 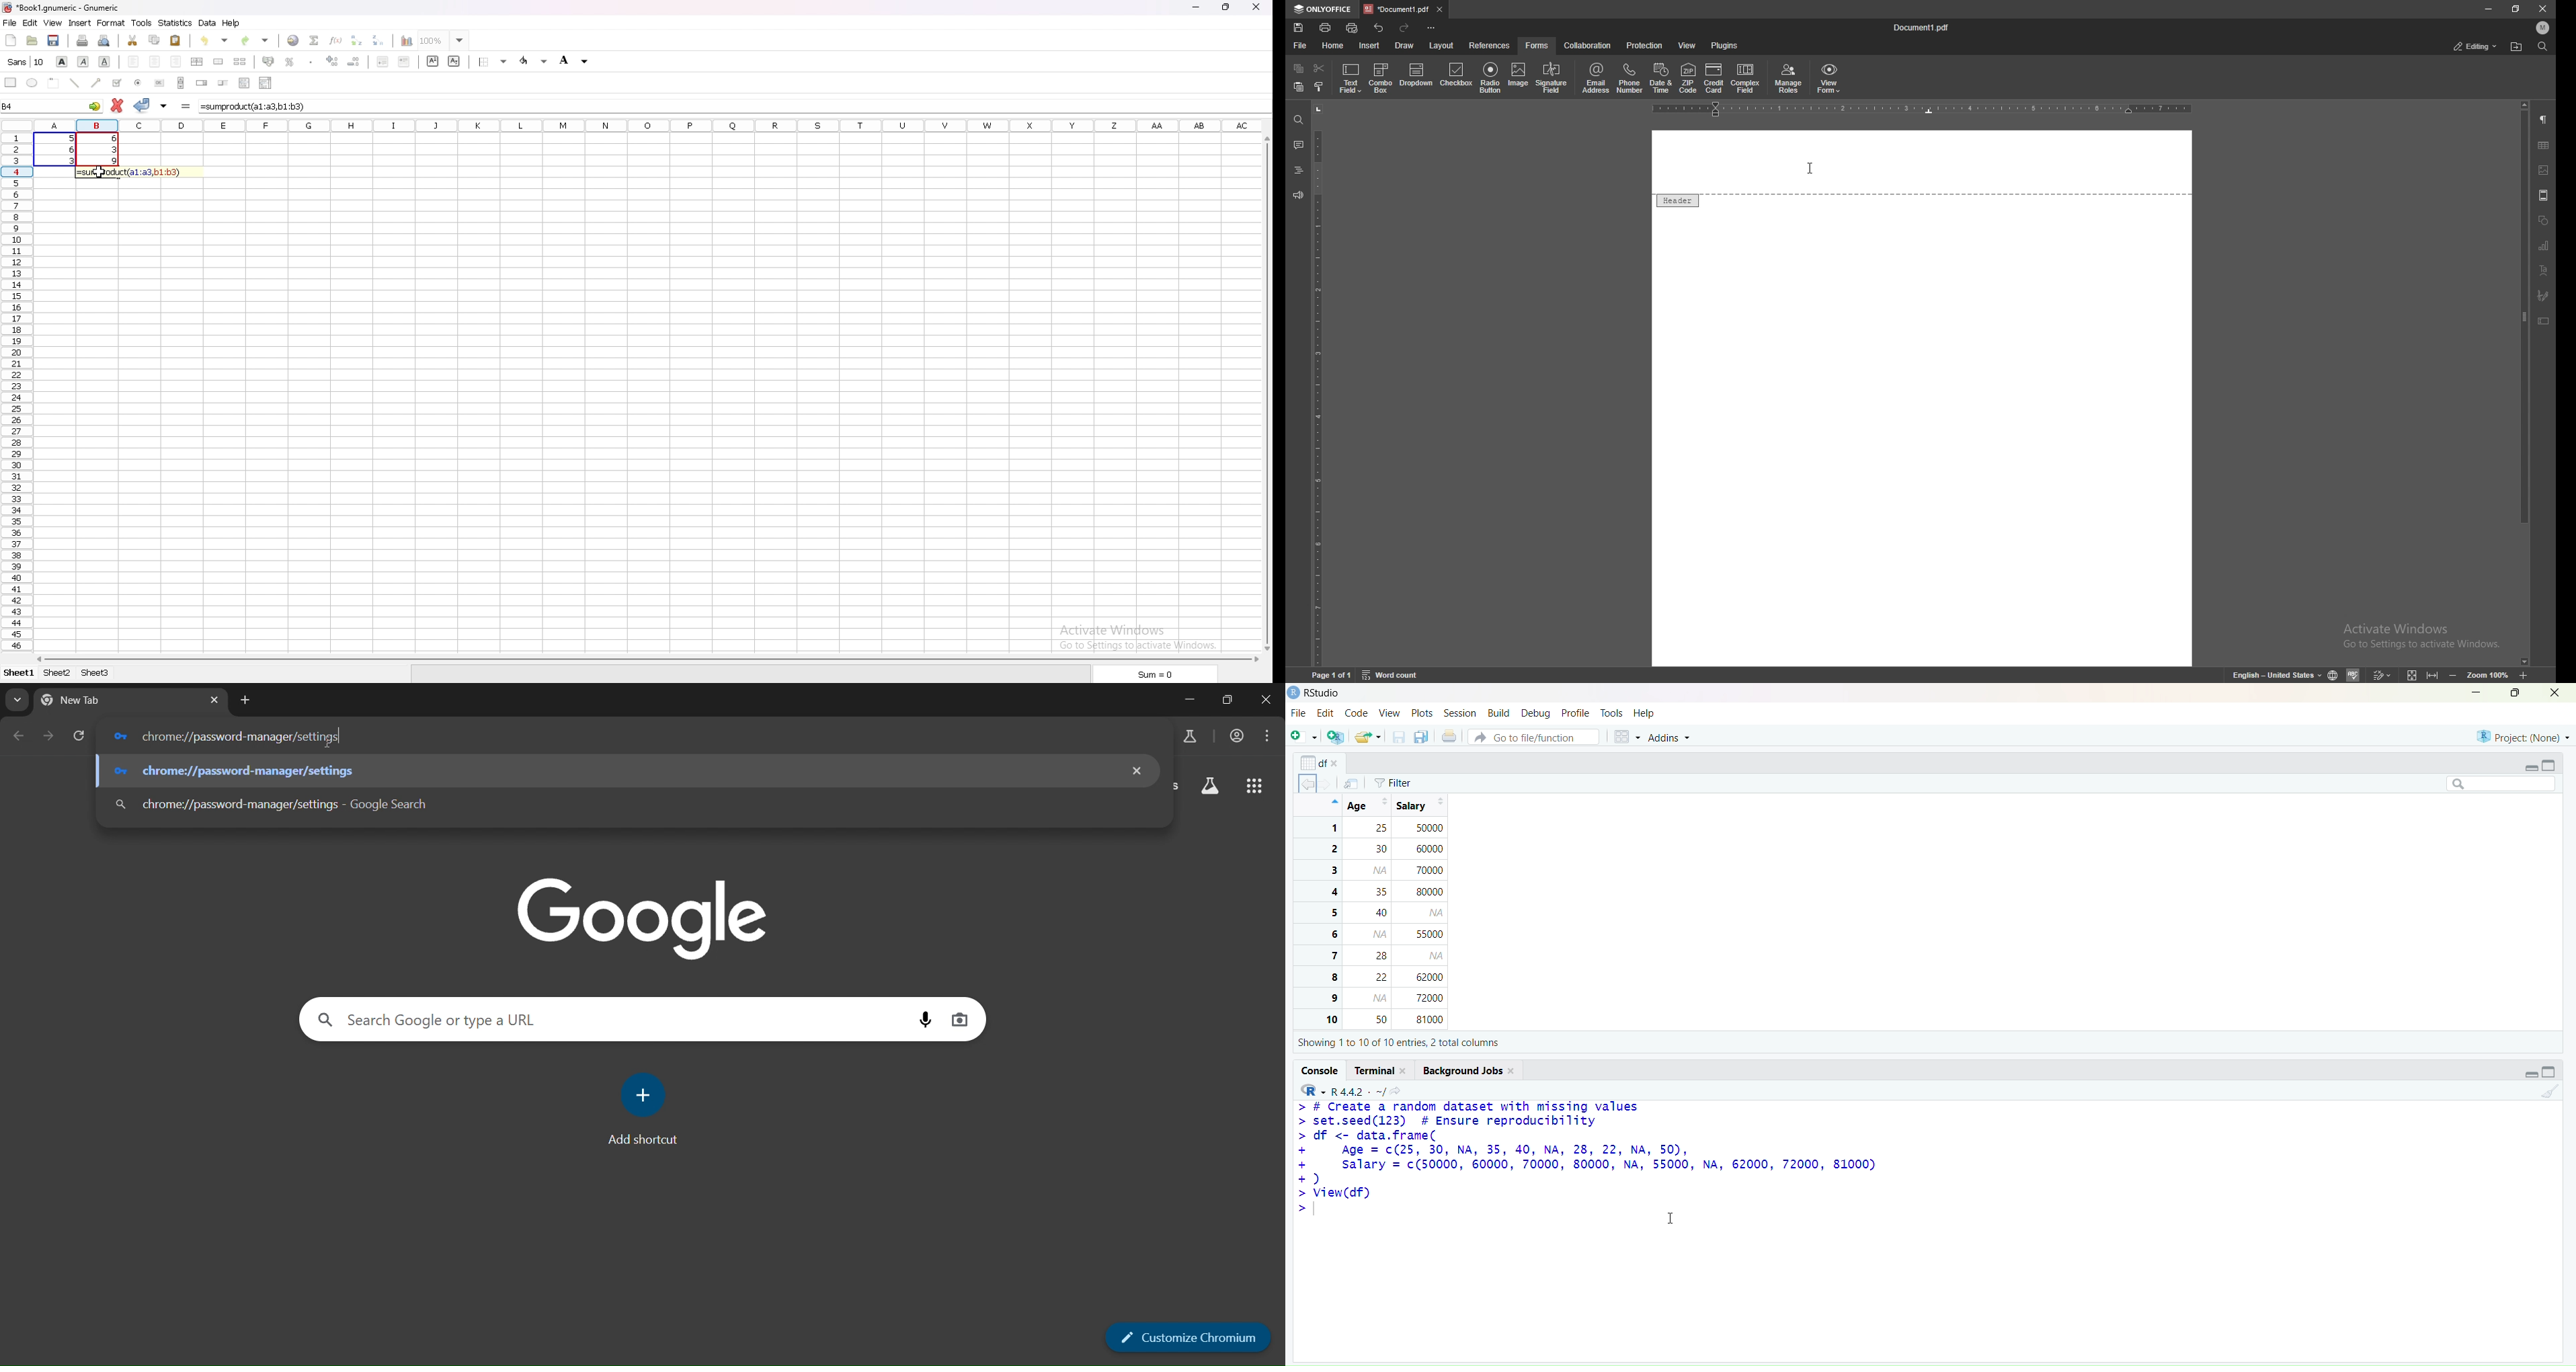 I want to click on new script, so click(x=1302, y=739).